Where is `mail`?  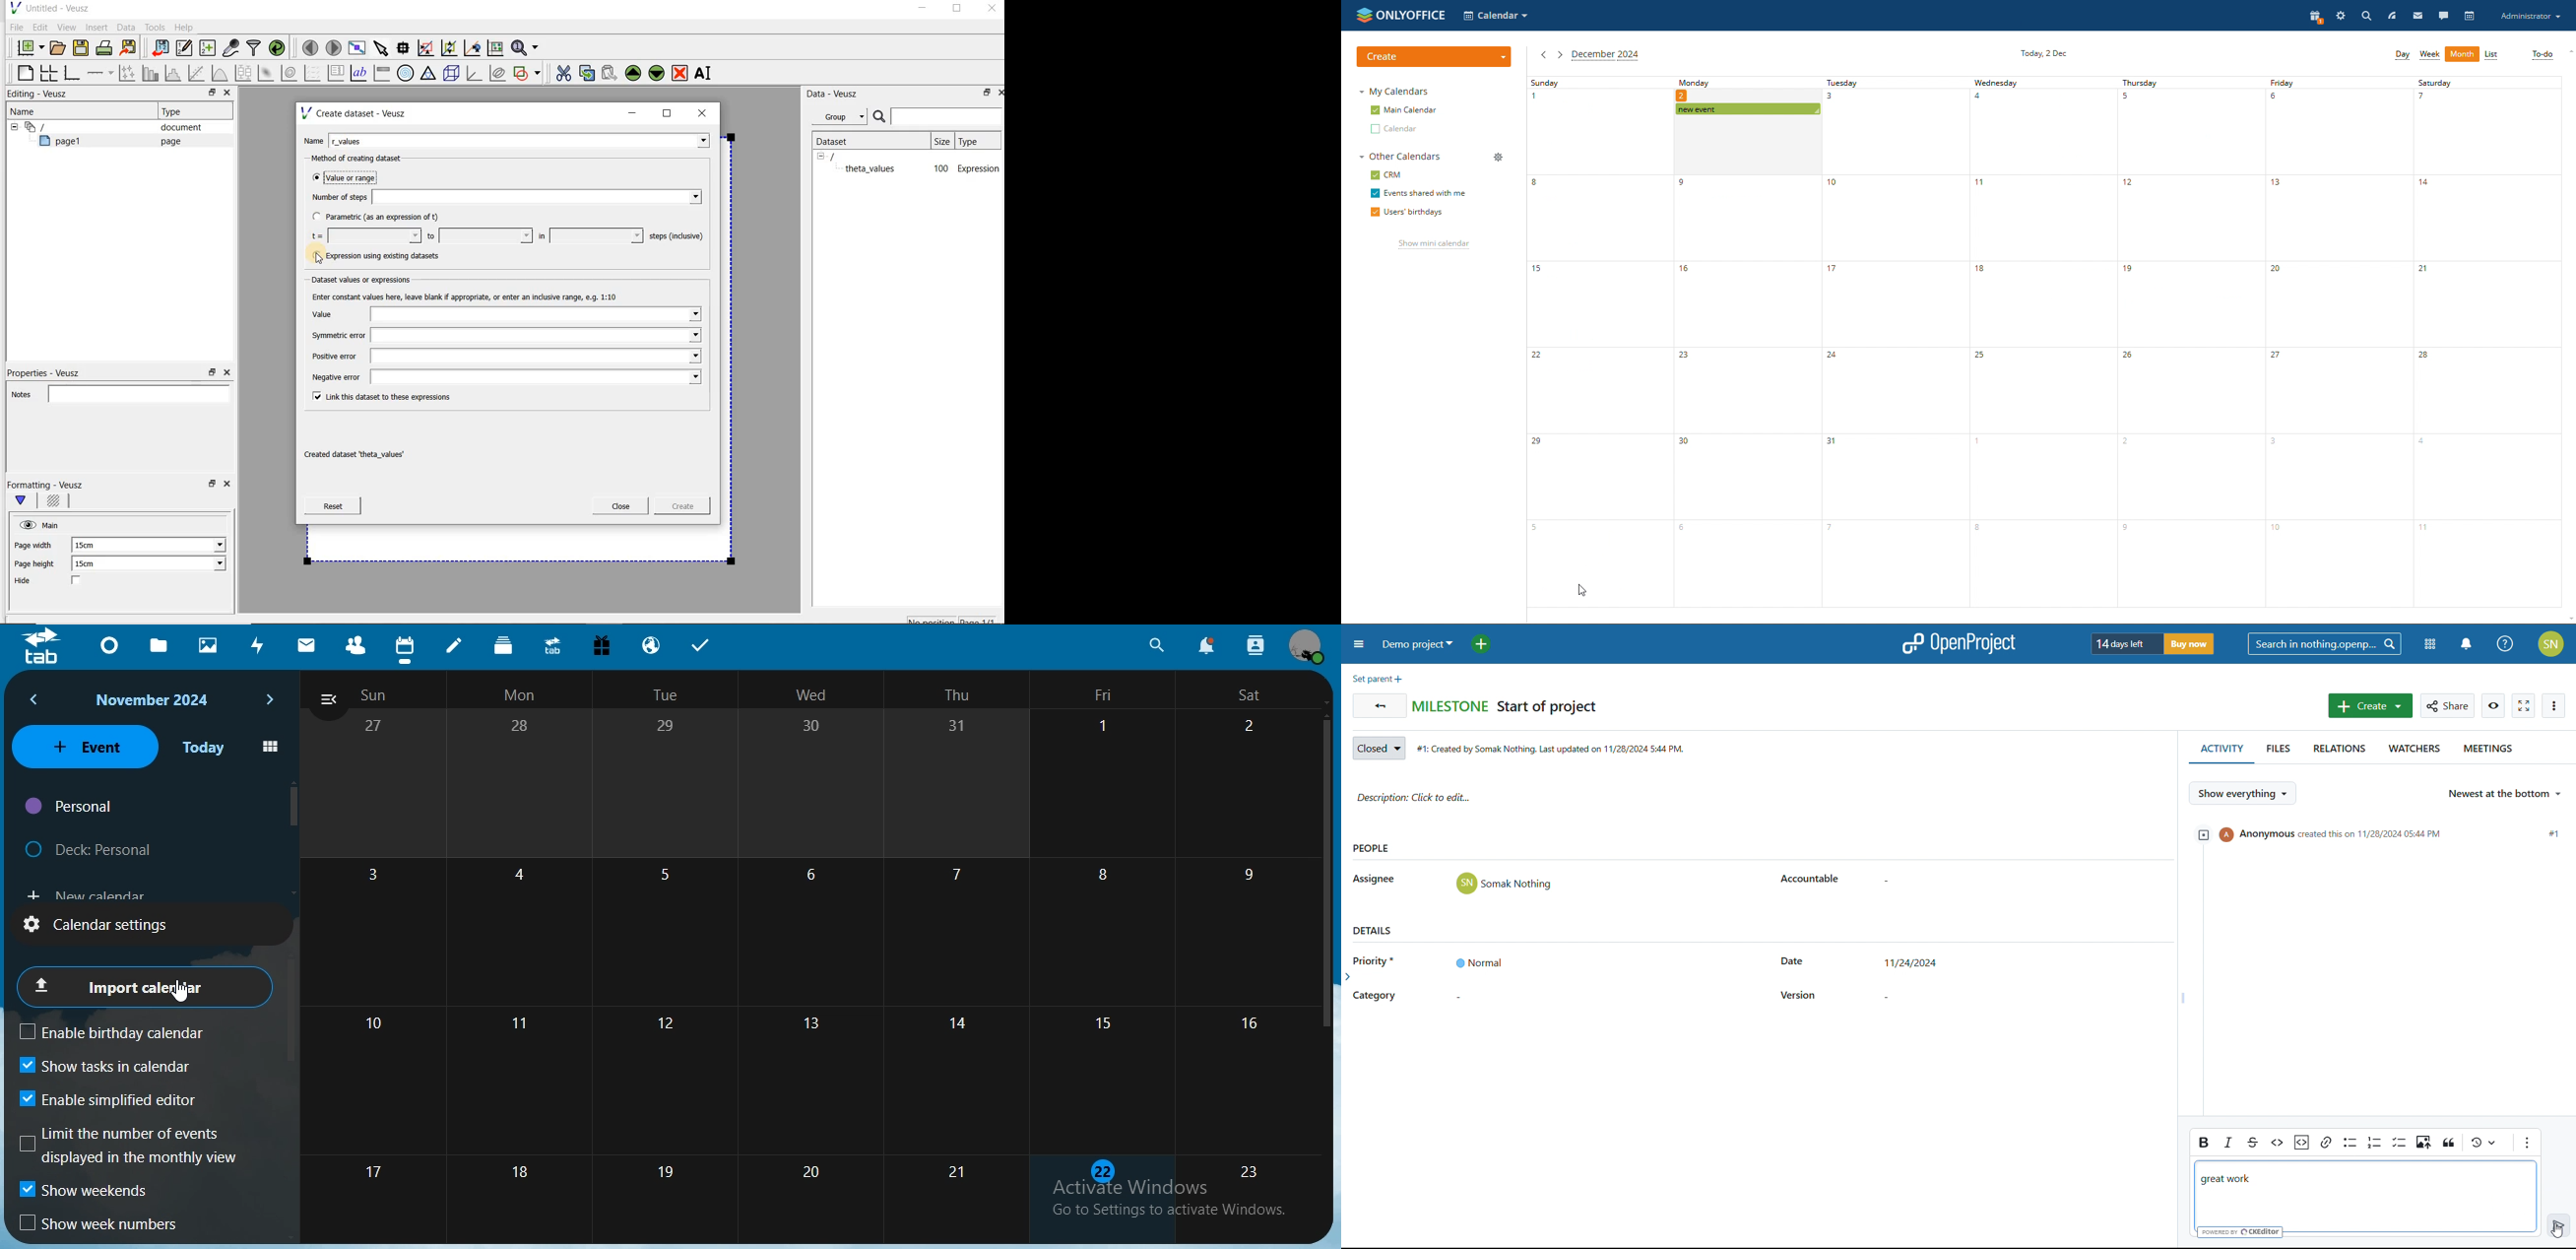
mail is located at coordinates (309, 643).